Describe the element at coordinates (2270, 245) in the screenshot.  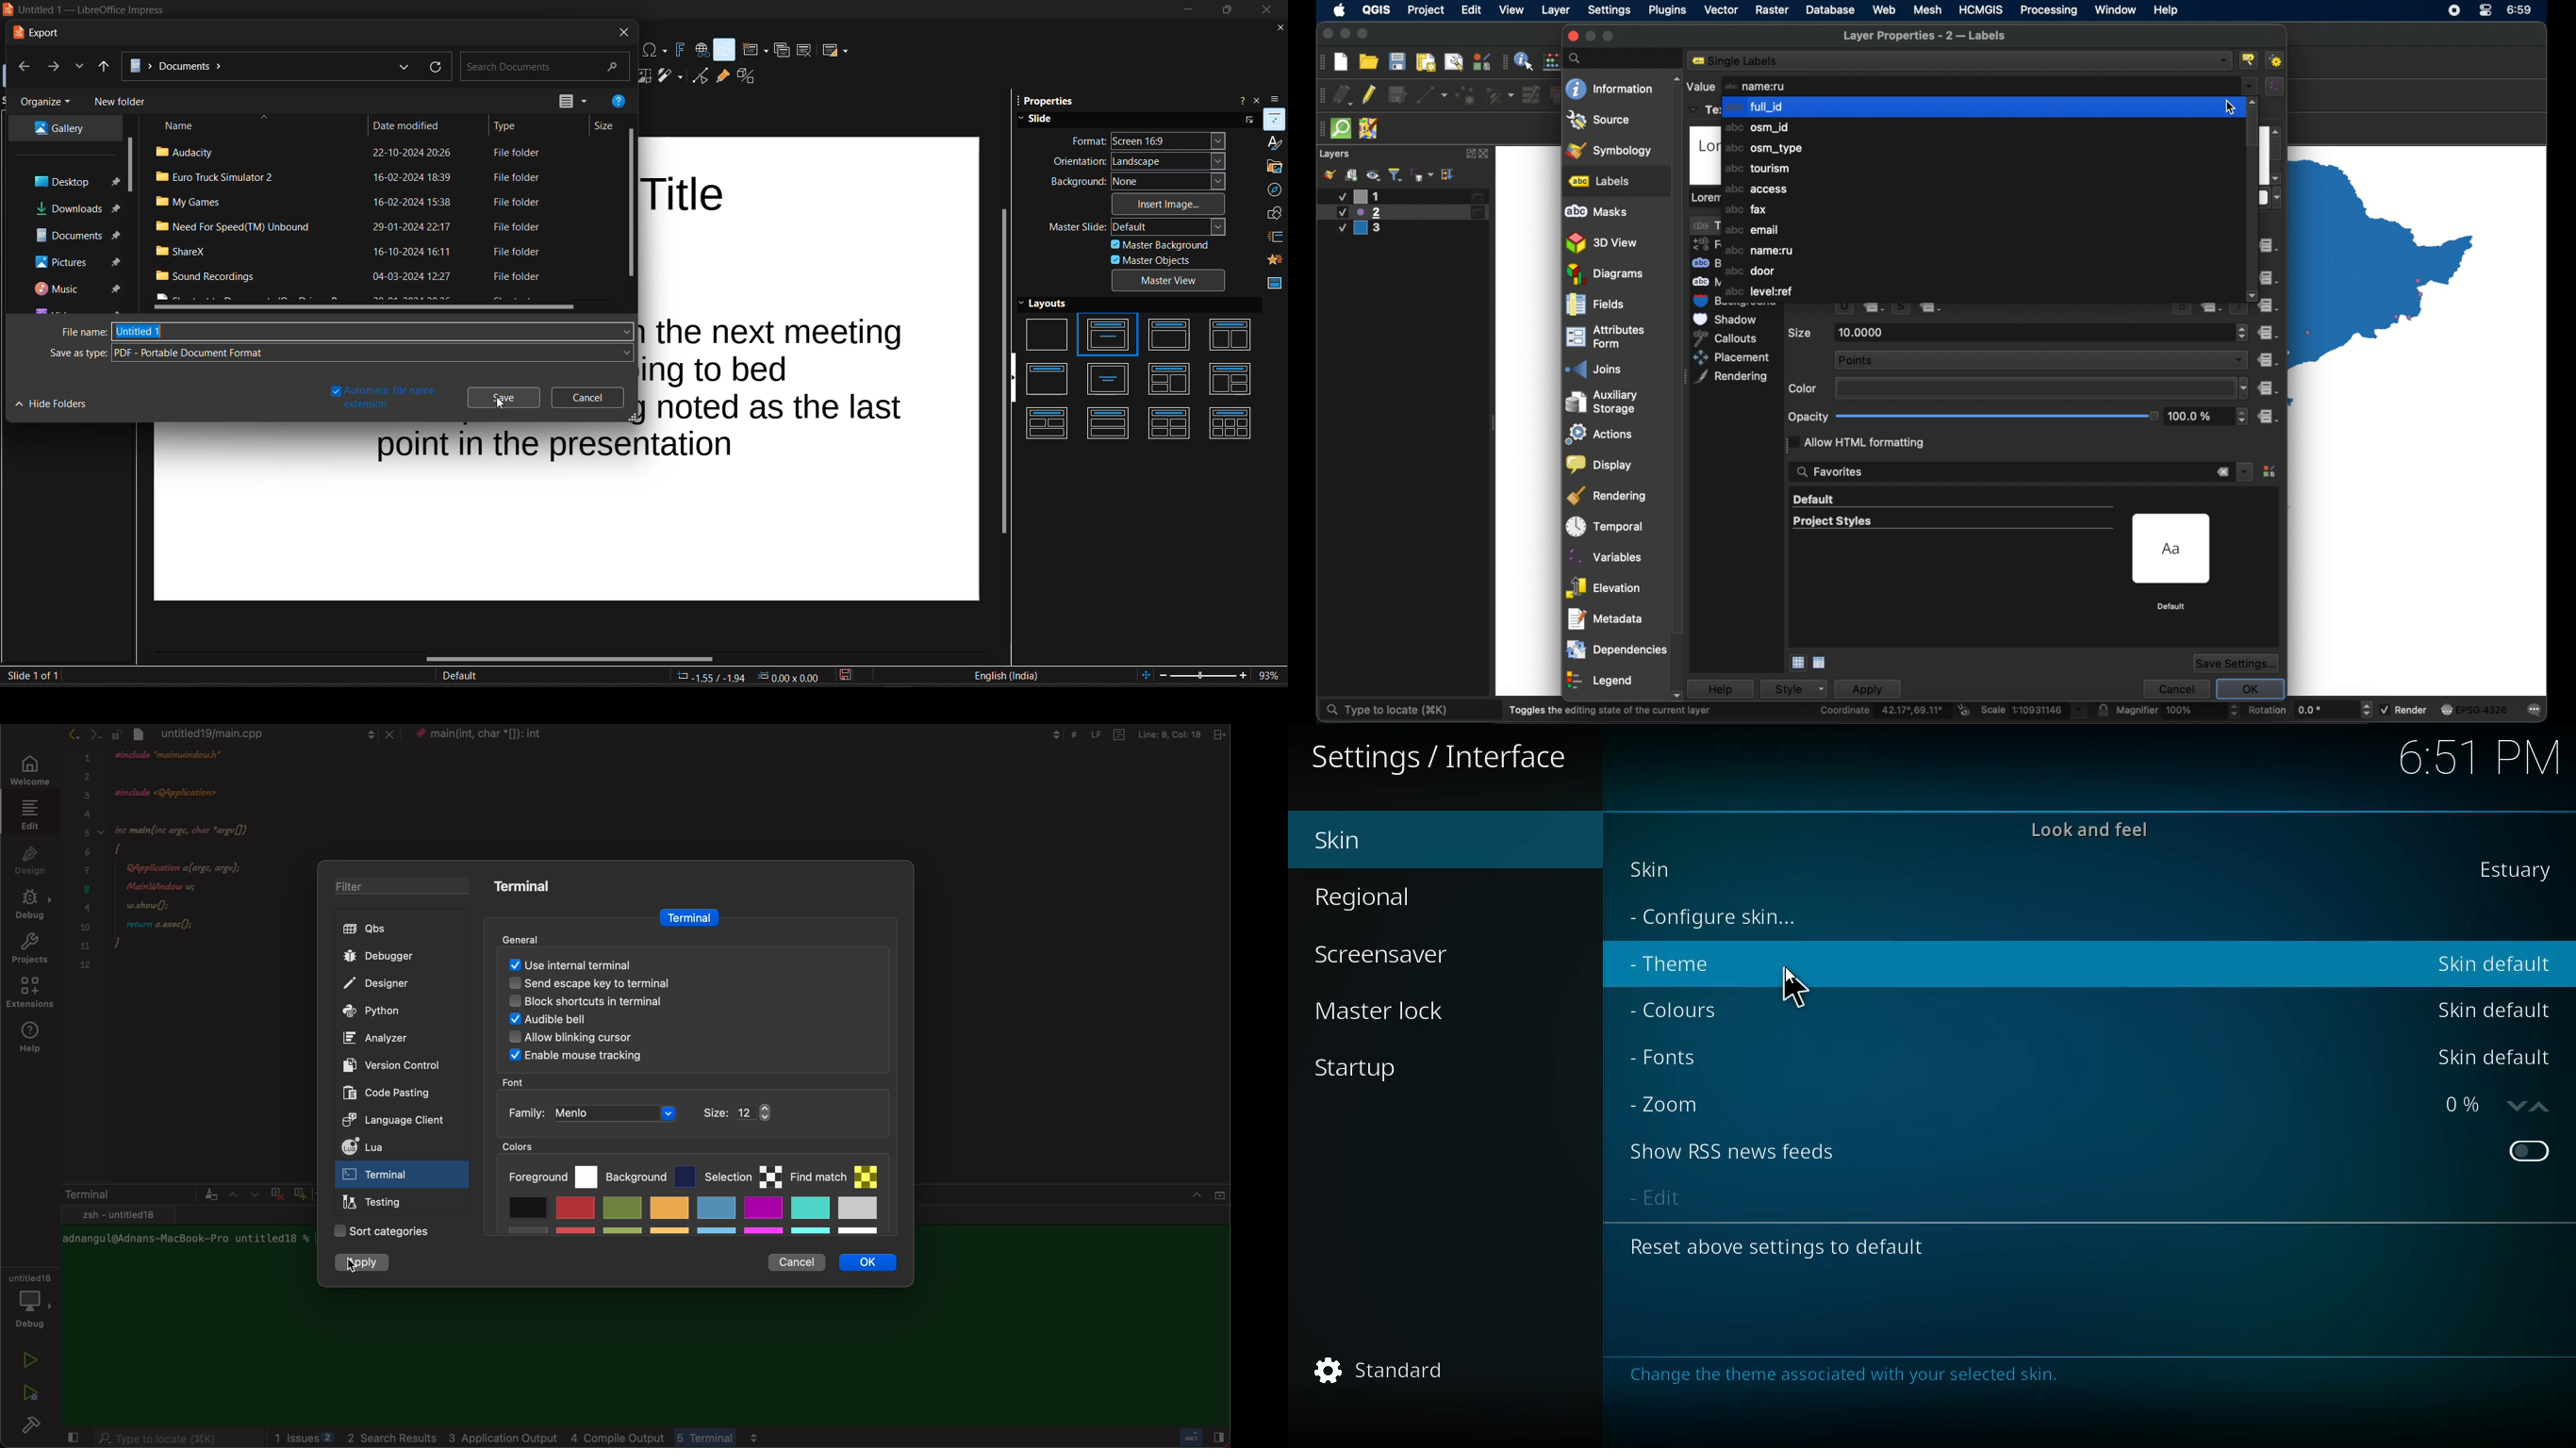
I see `data defined override` at that location.